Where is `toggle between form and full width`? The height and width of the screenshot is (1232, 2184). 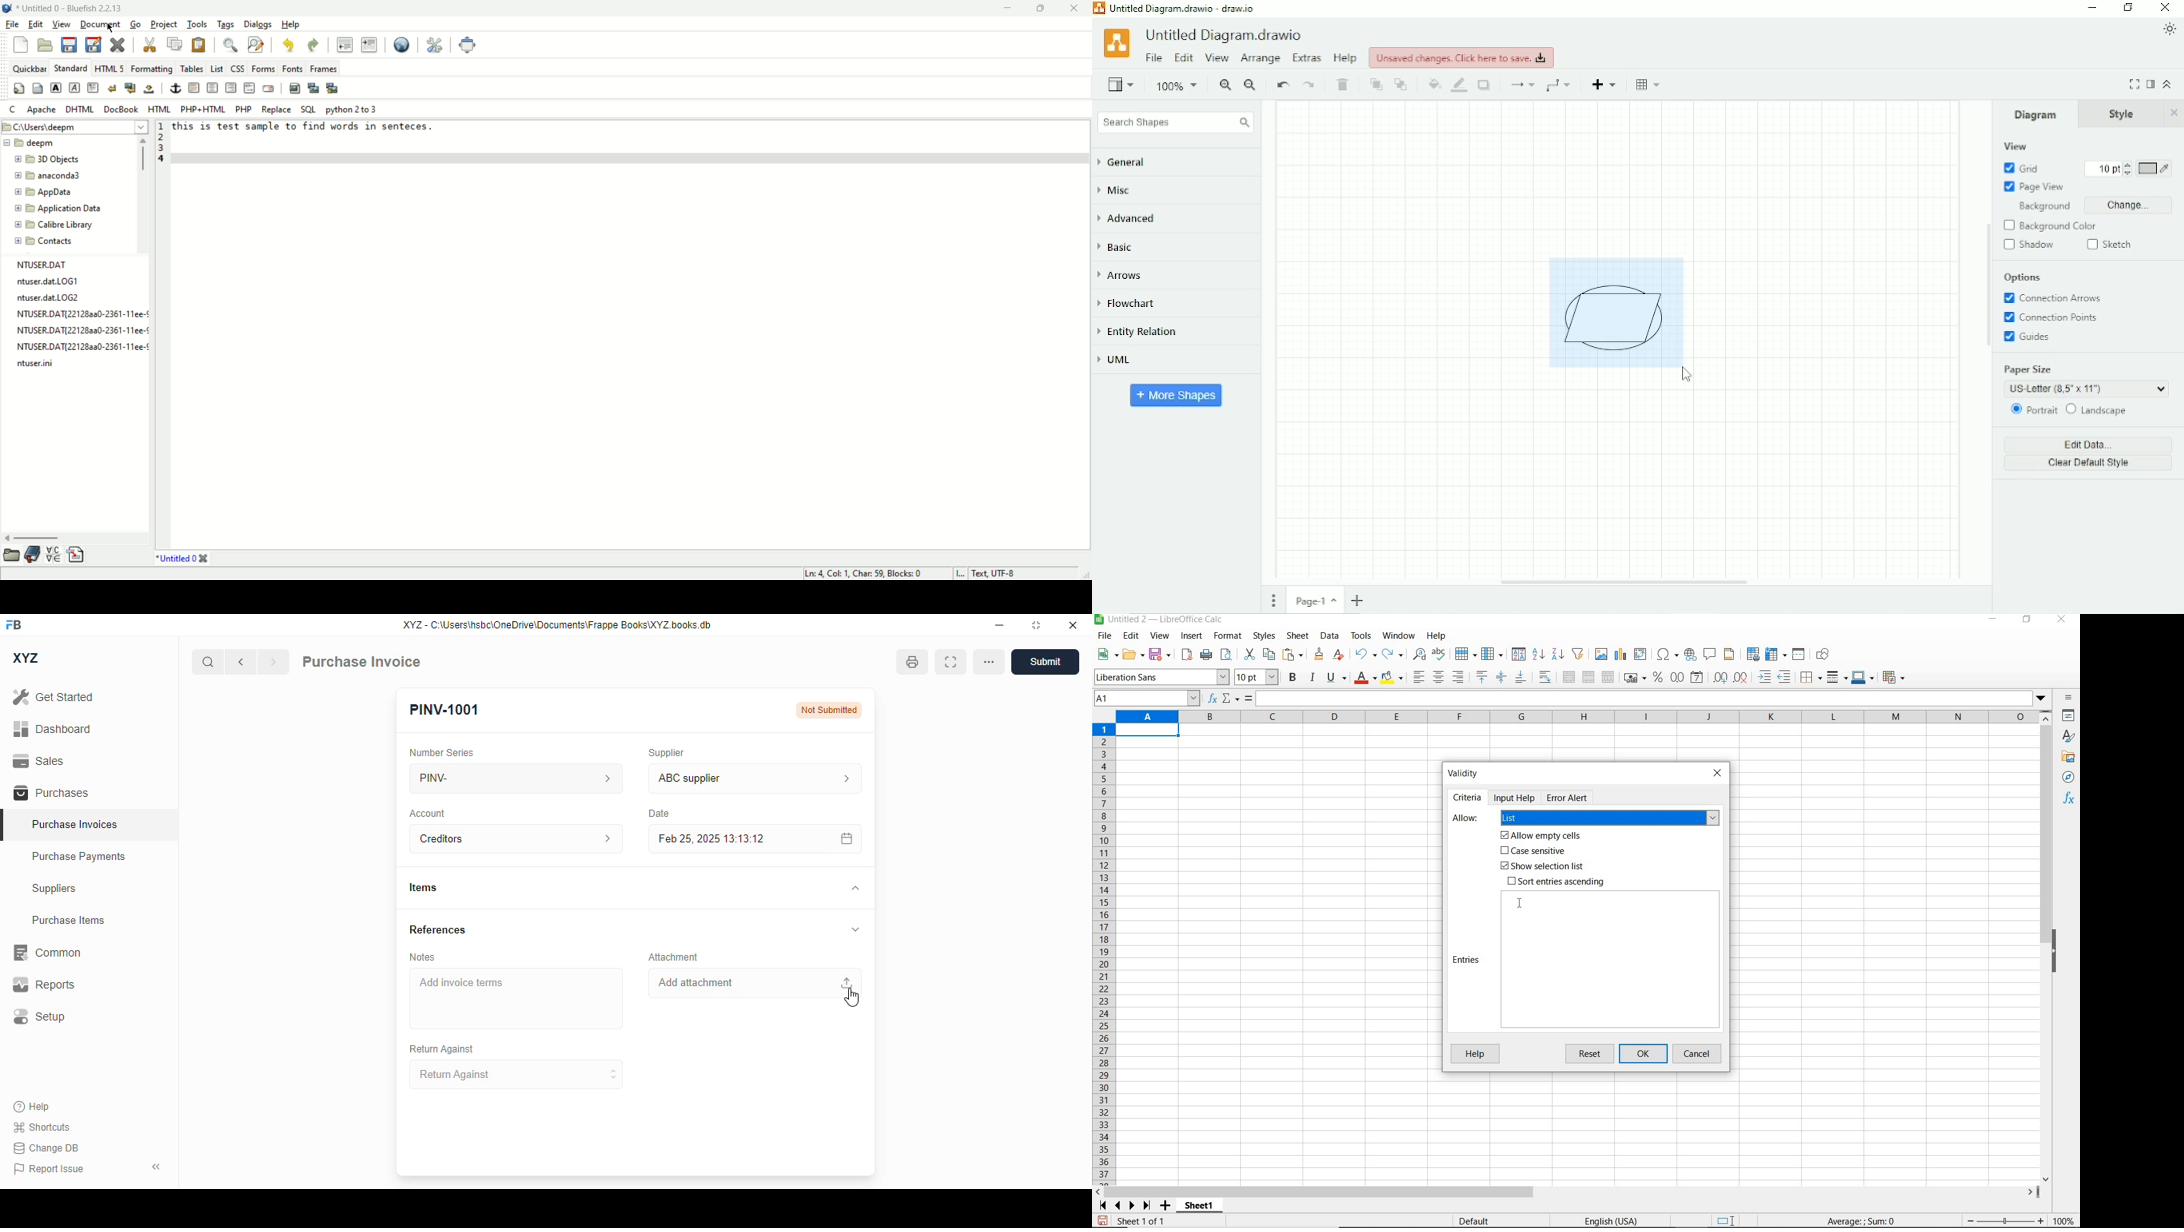 toggle between form and full width is located at coordinates (950, 662).